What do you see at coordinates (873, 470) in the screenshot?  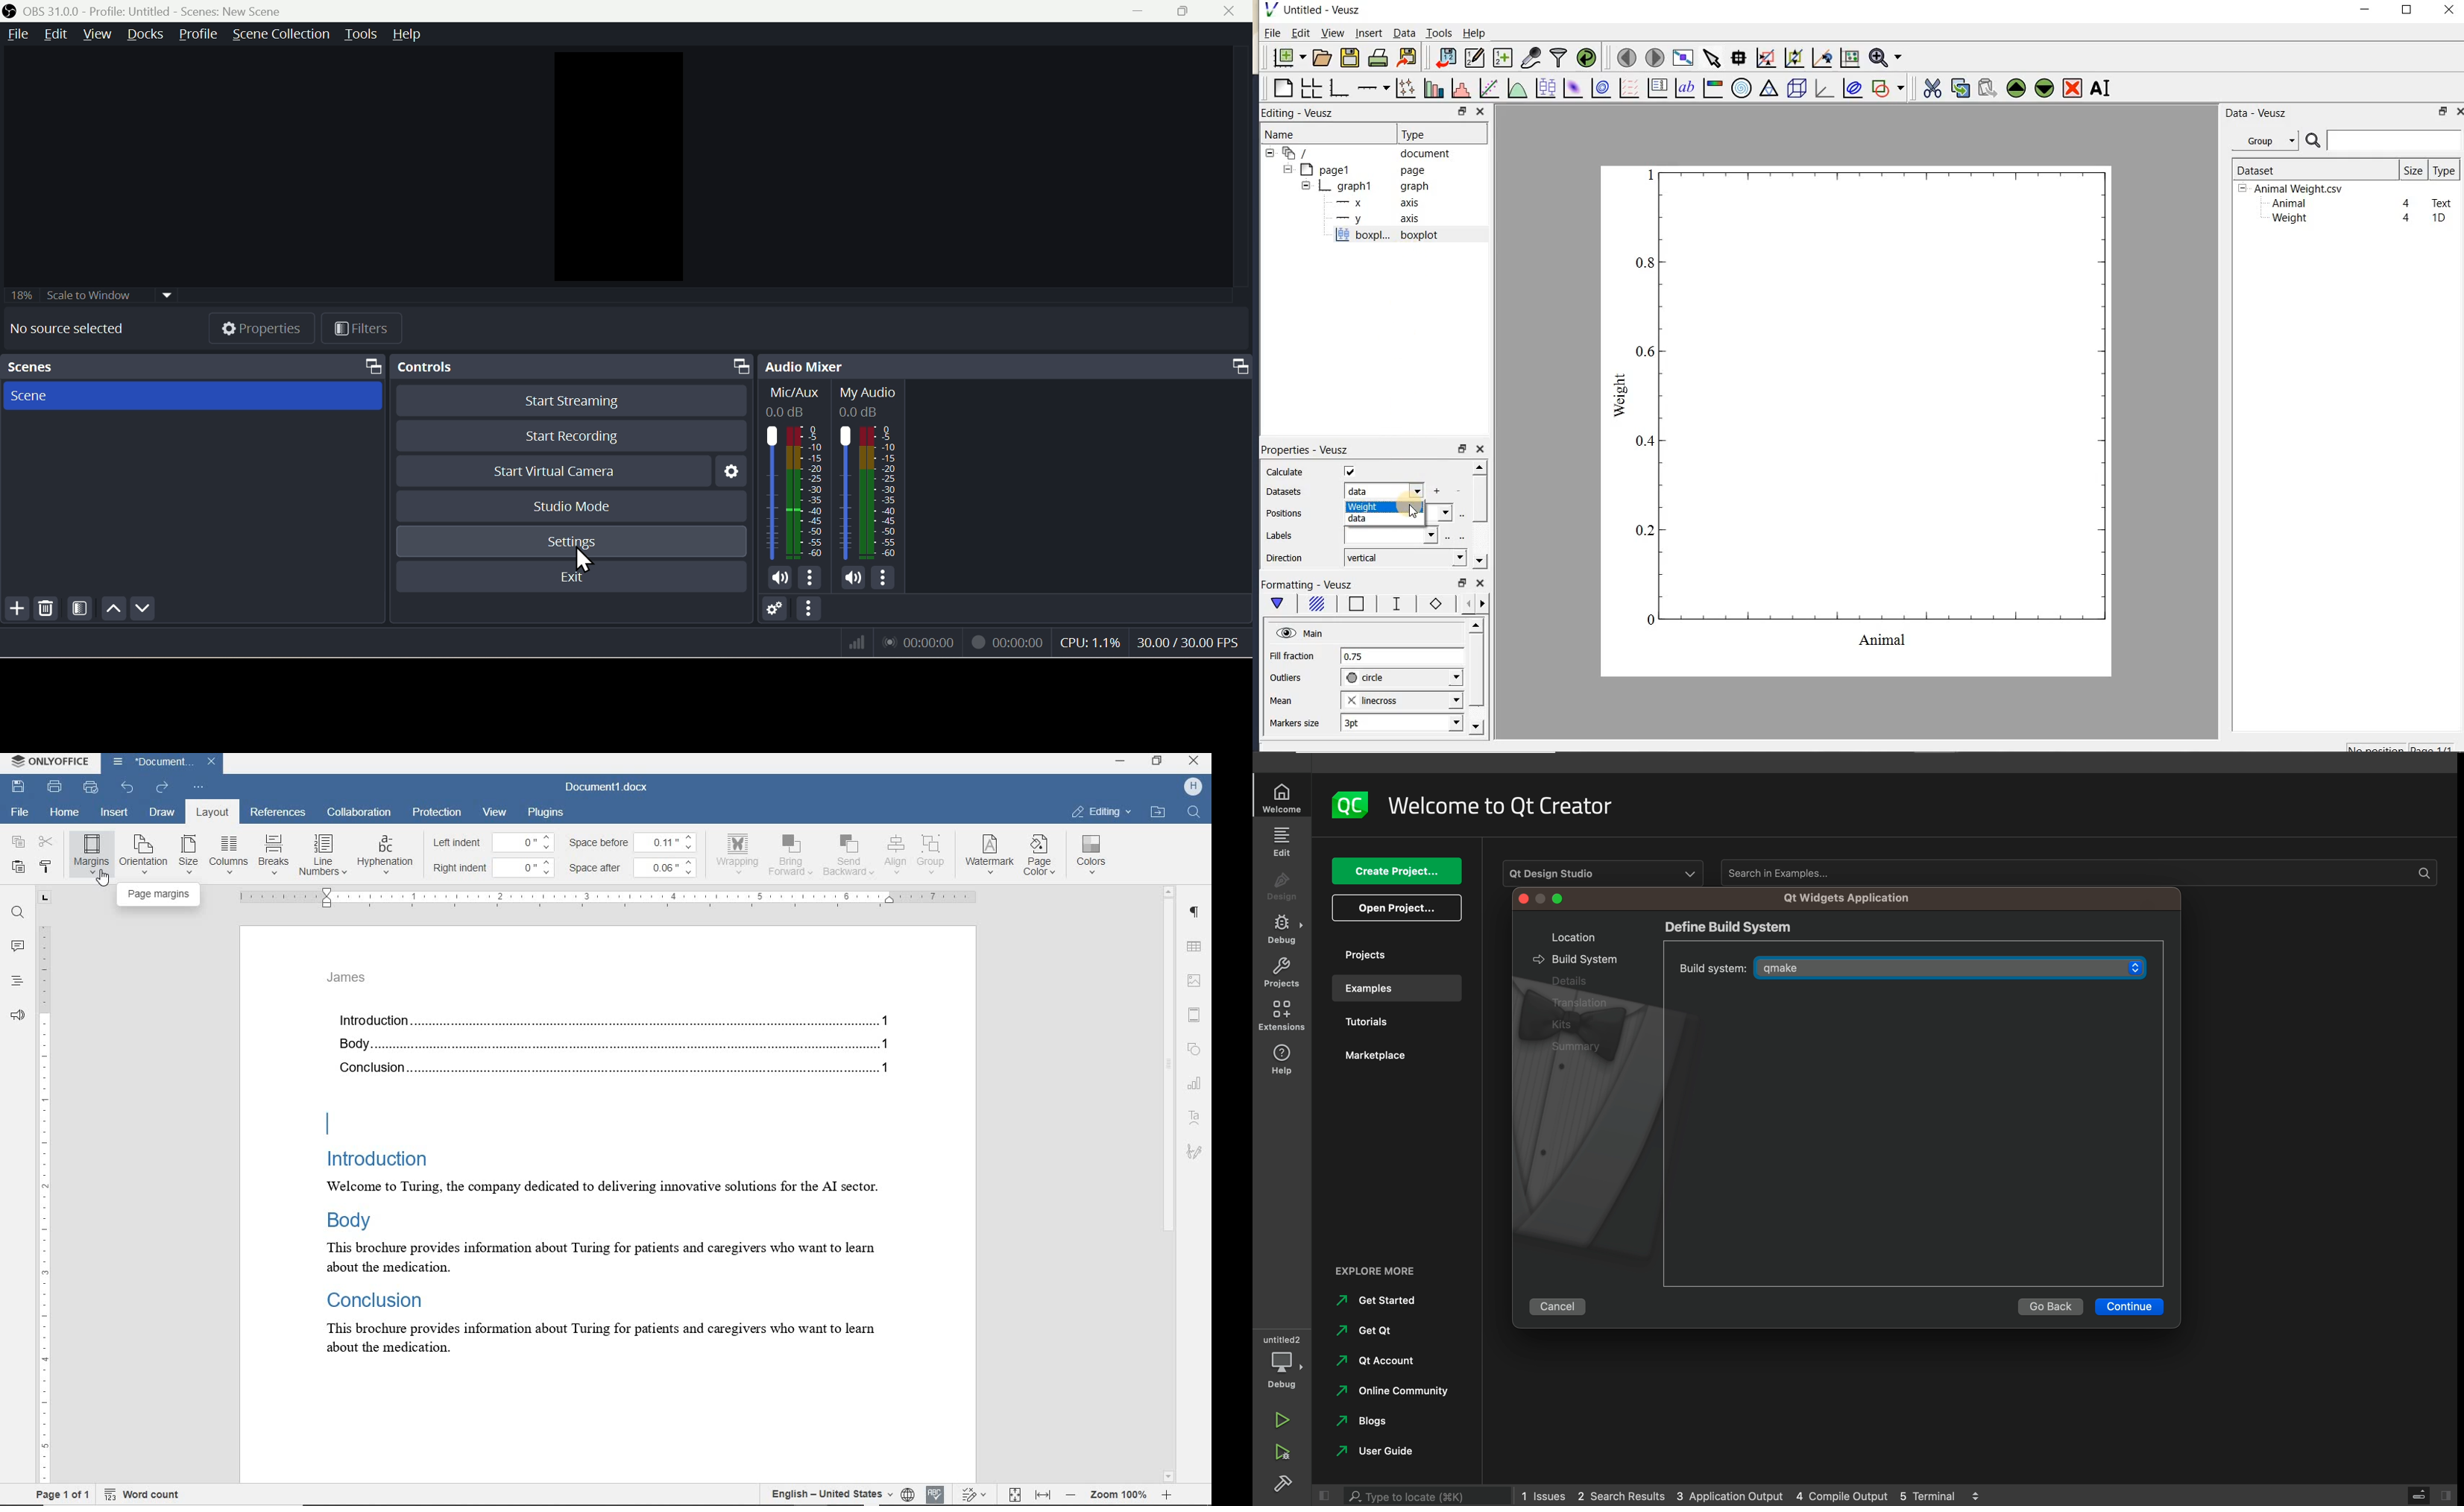 I see `My Audio` at bounding box center [873, 470].